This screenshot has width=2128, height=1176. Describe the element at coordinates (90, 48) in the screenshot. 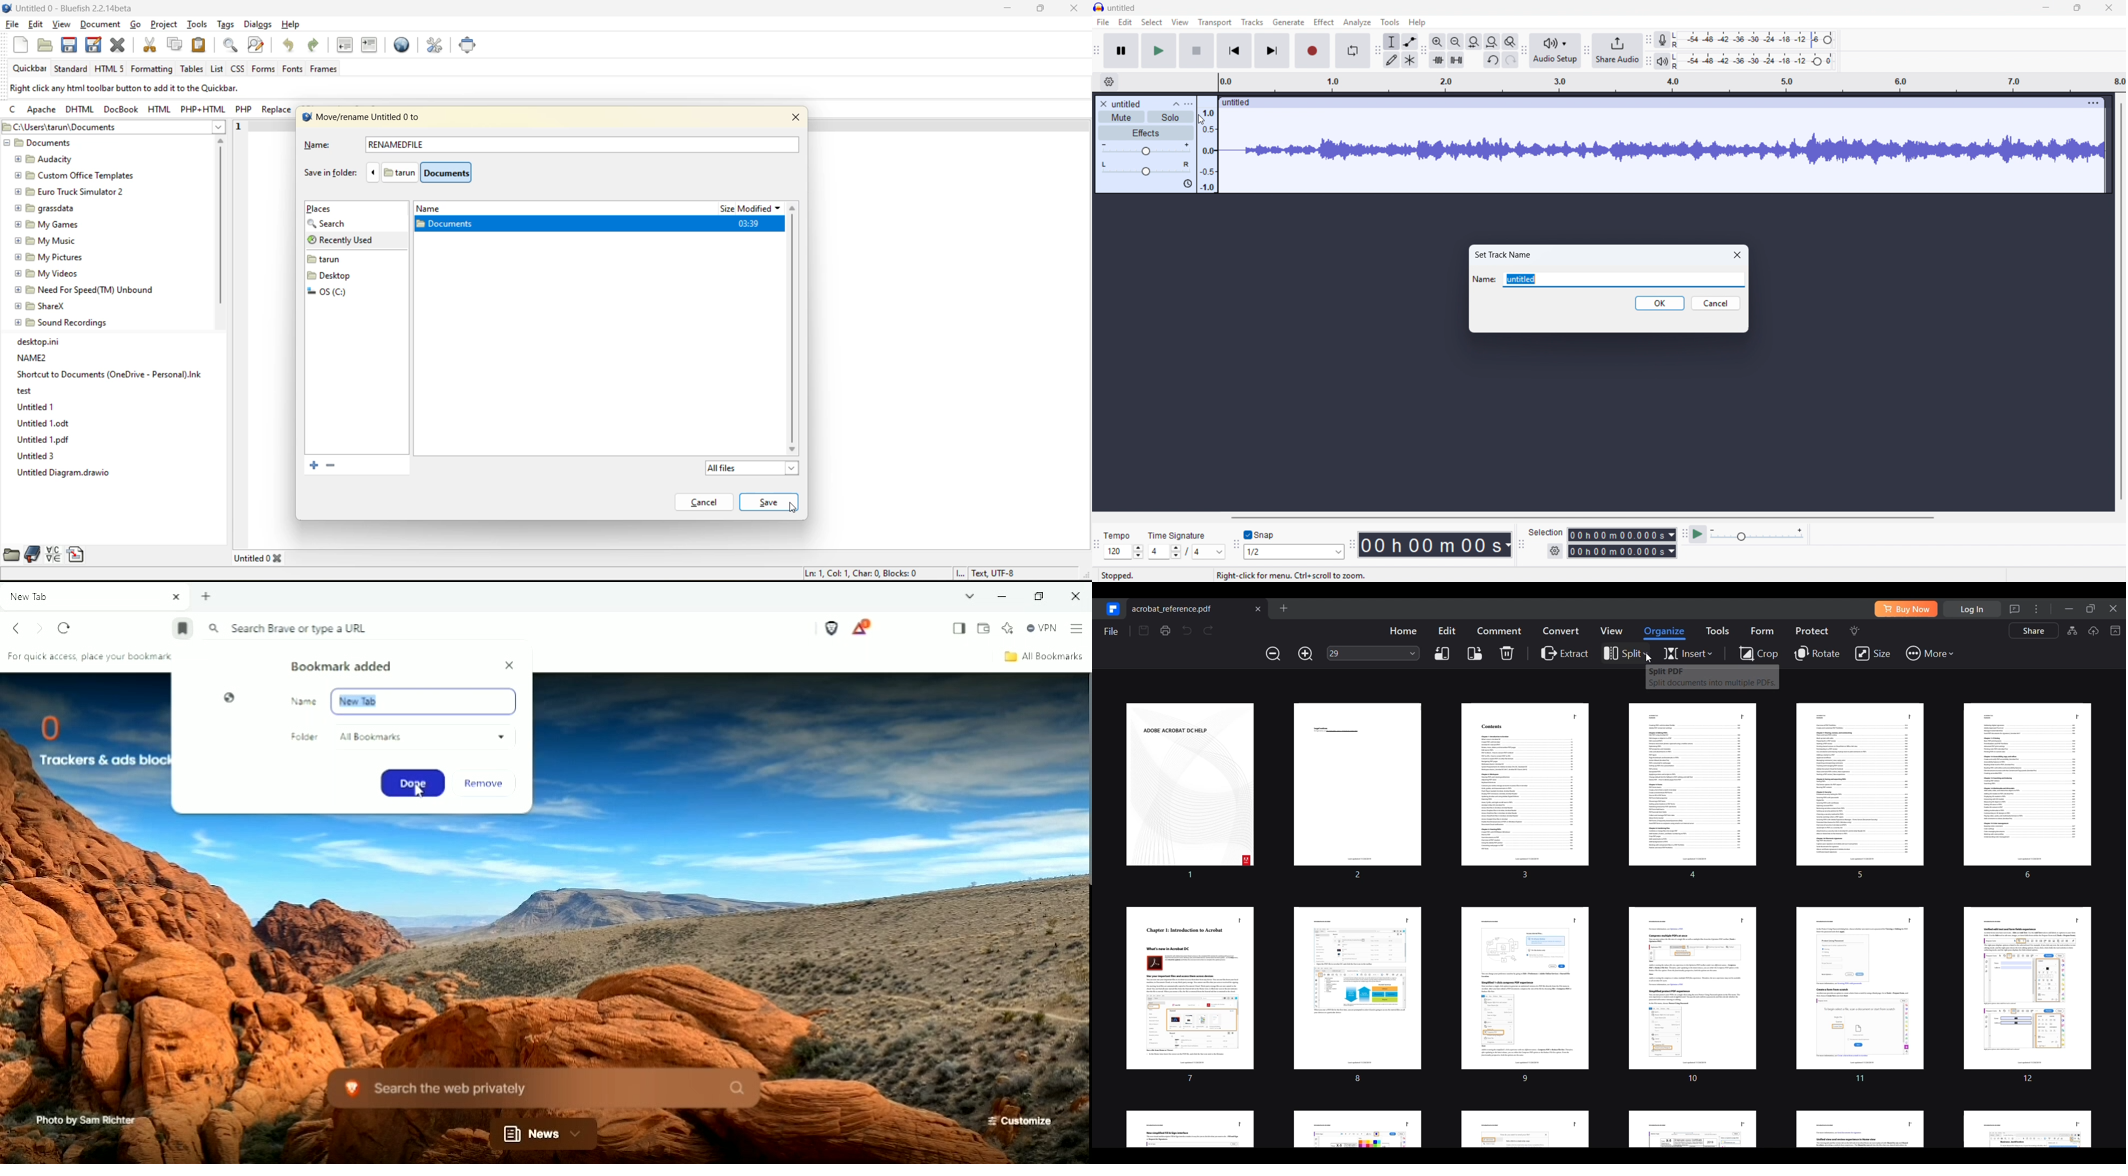

I see `save as` at that location.